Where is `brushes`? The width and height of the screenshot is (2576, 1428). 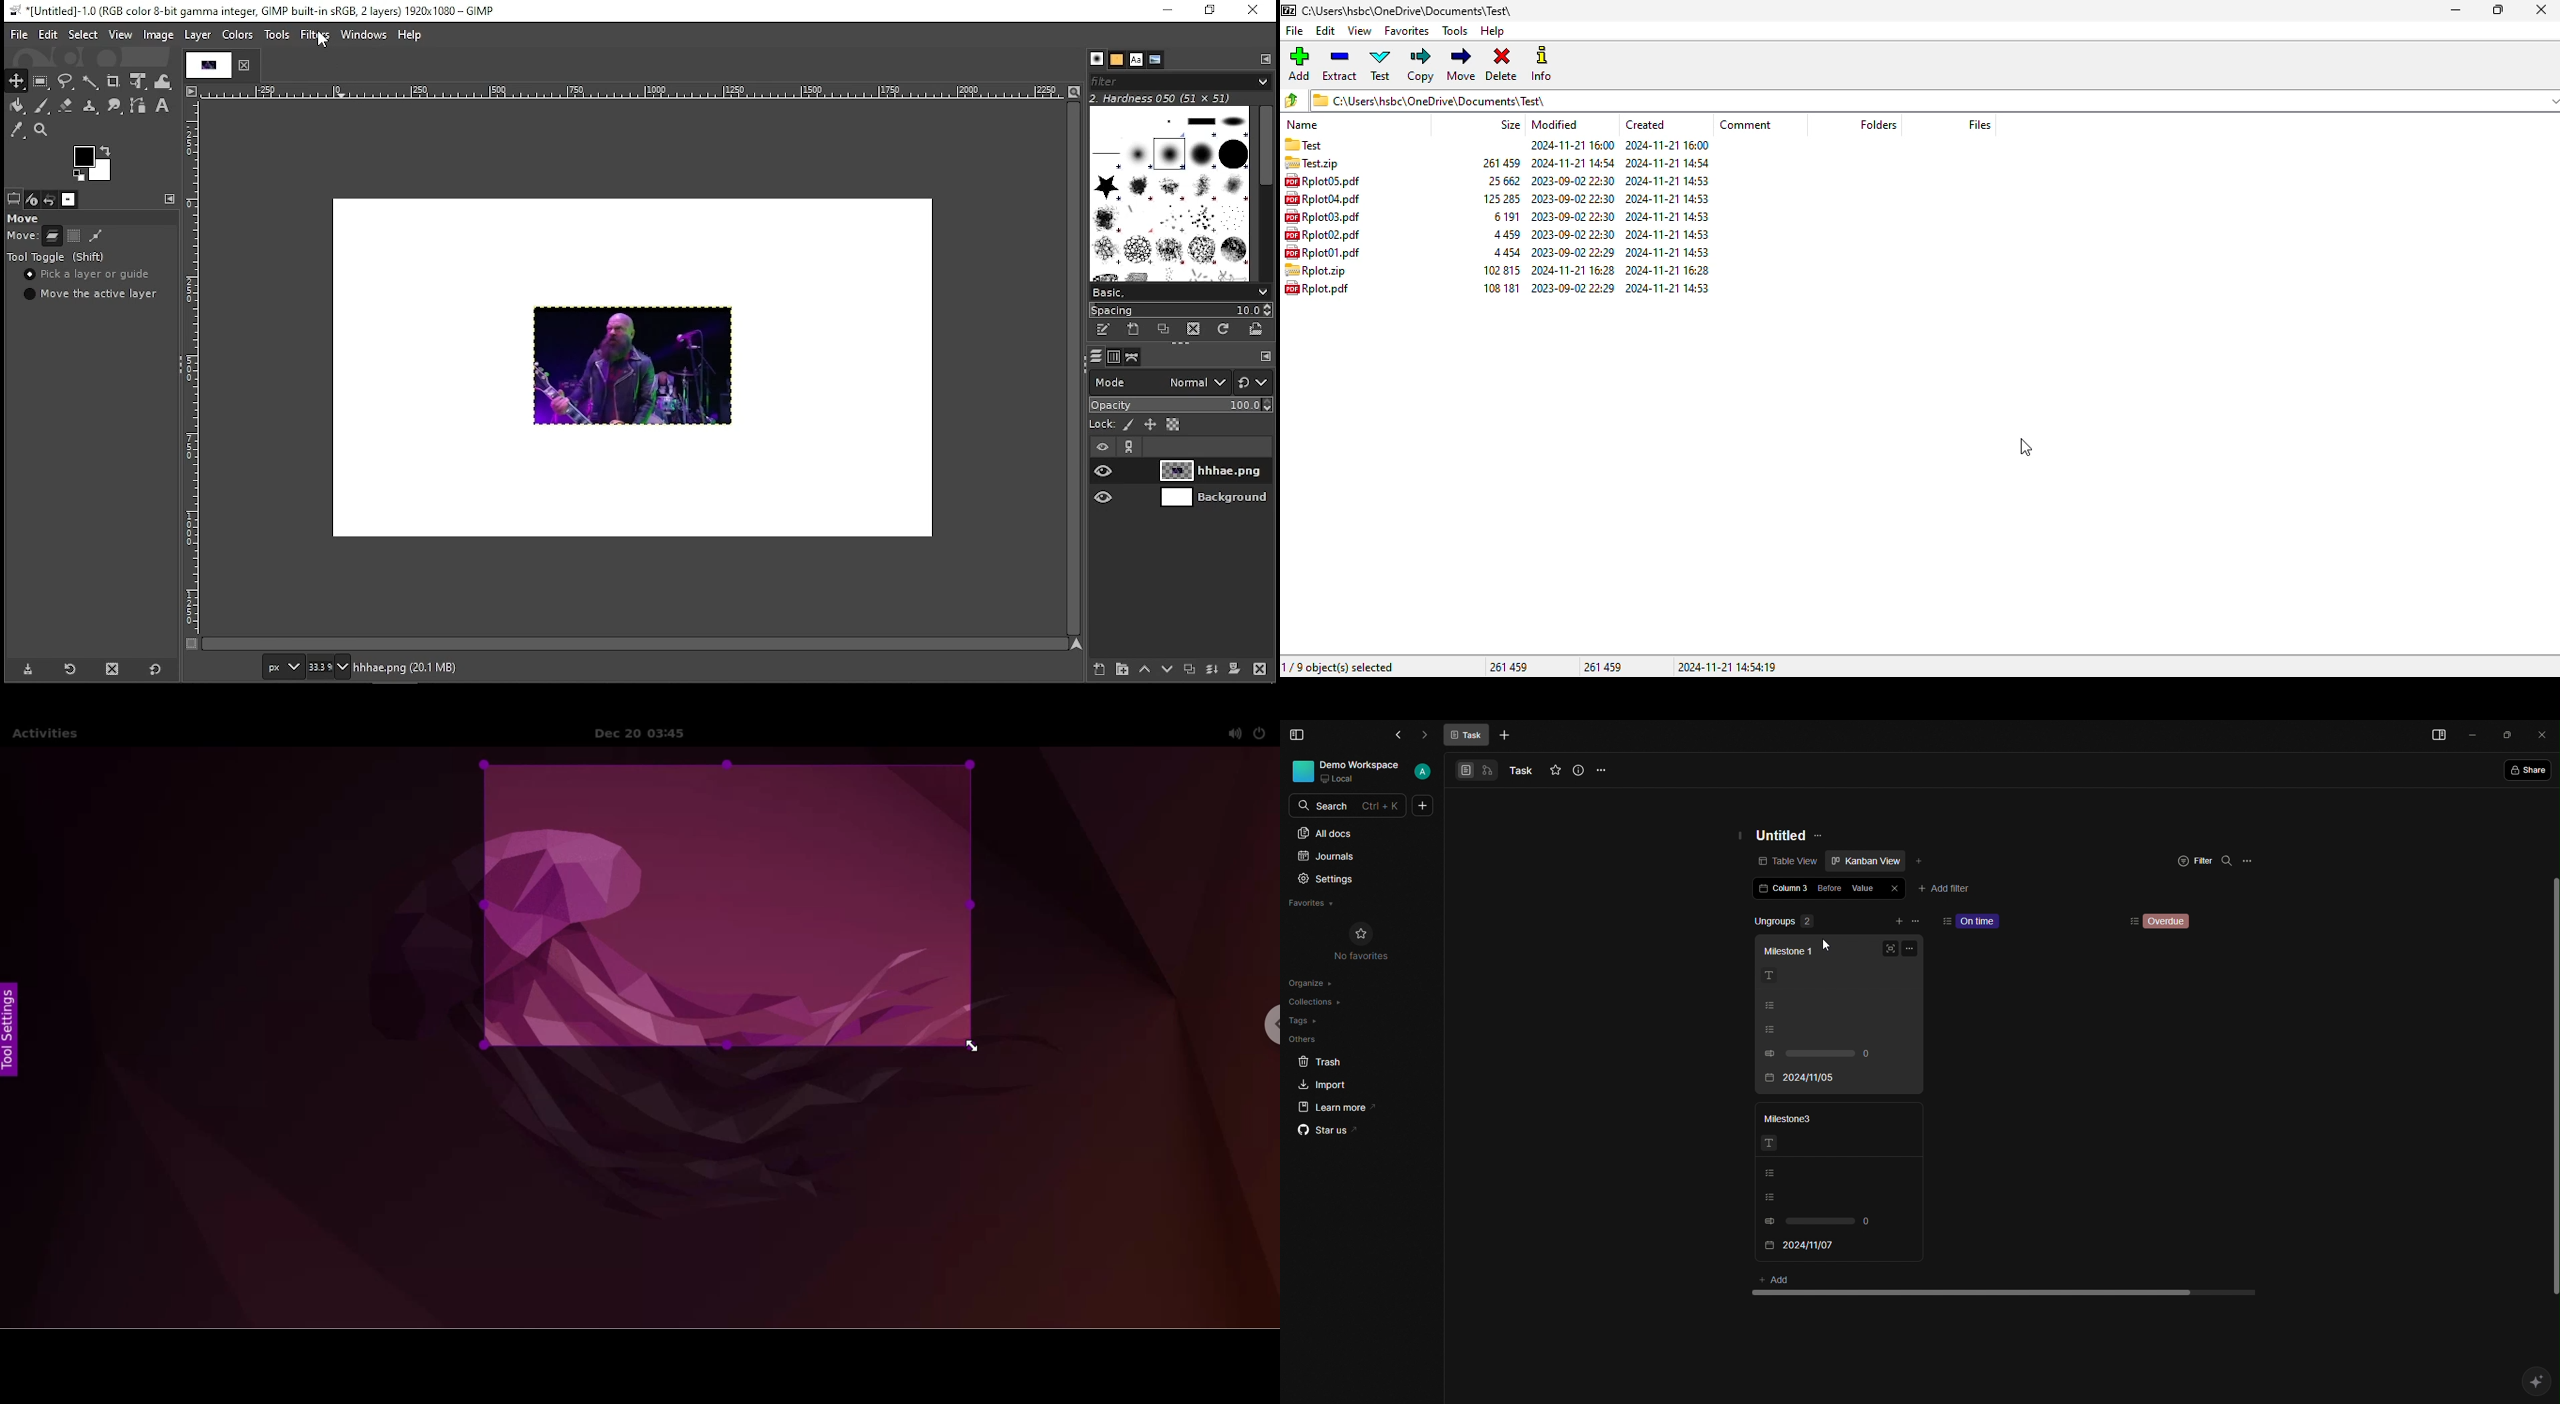 brushes is located at coordinates (1171, 193).